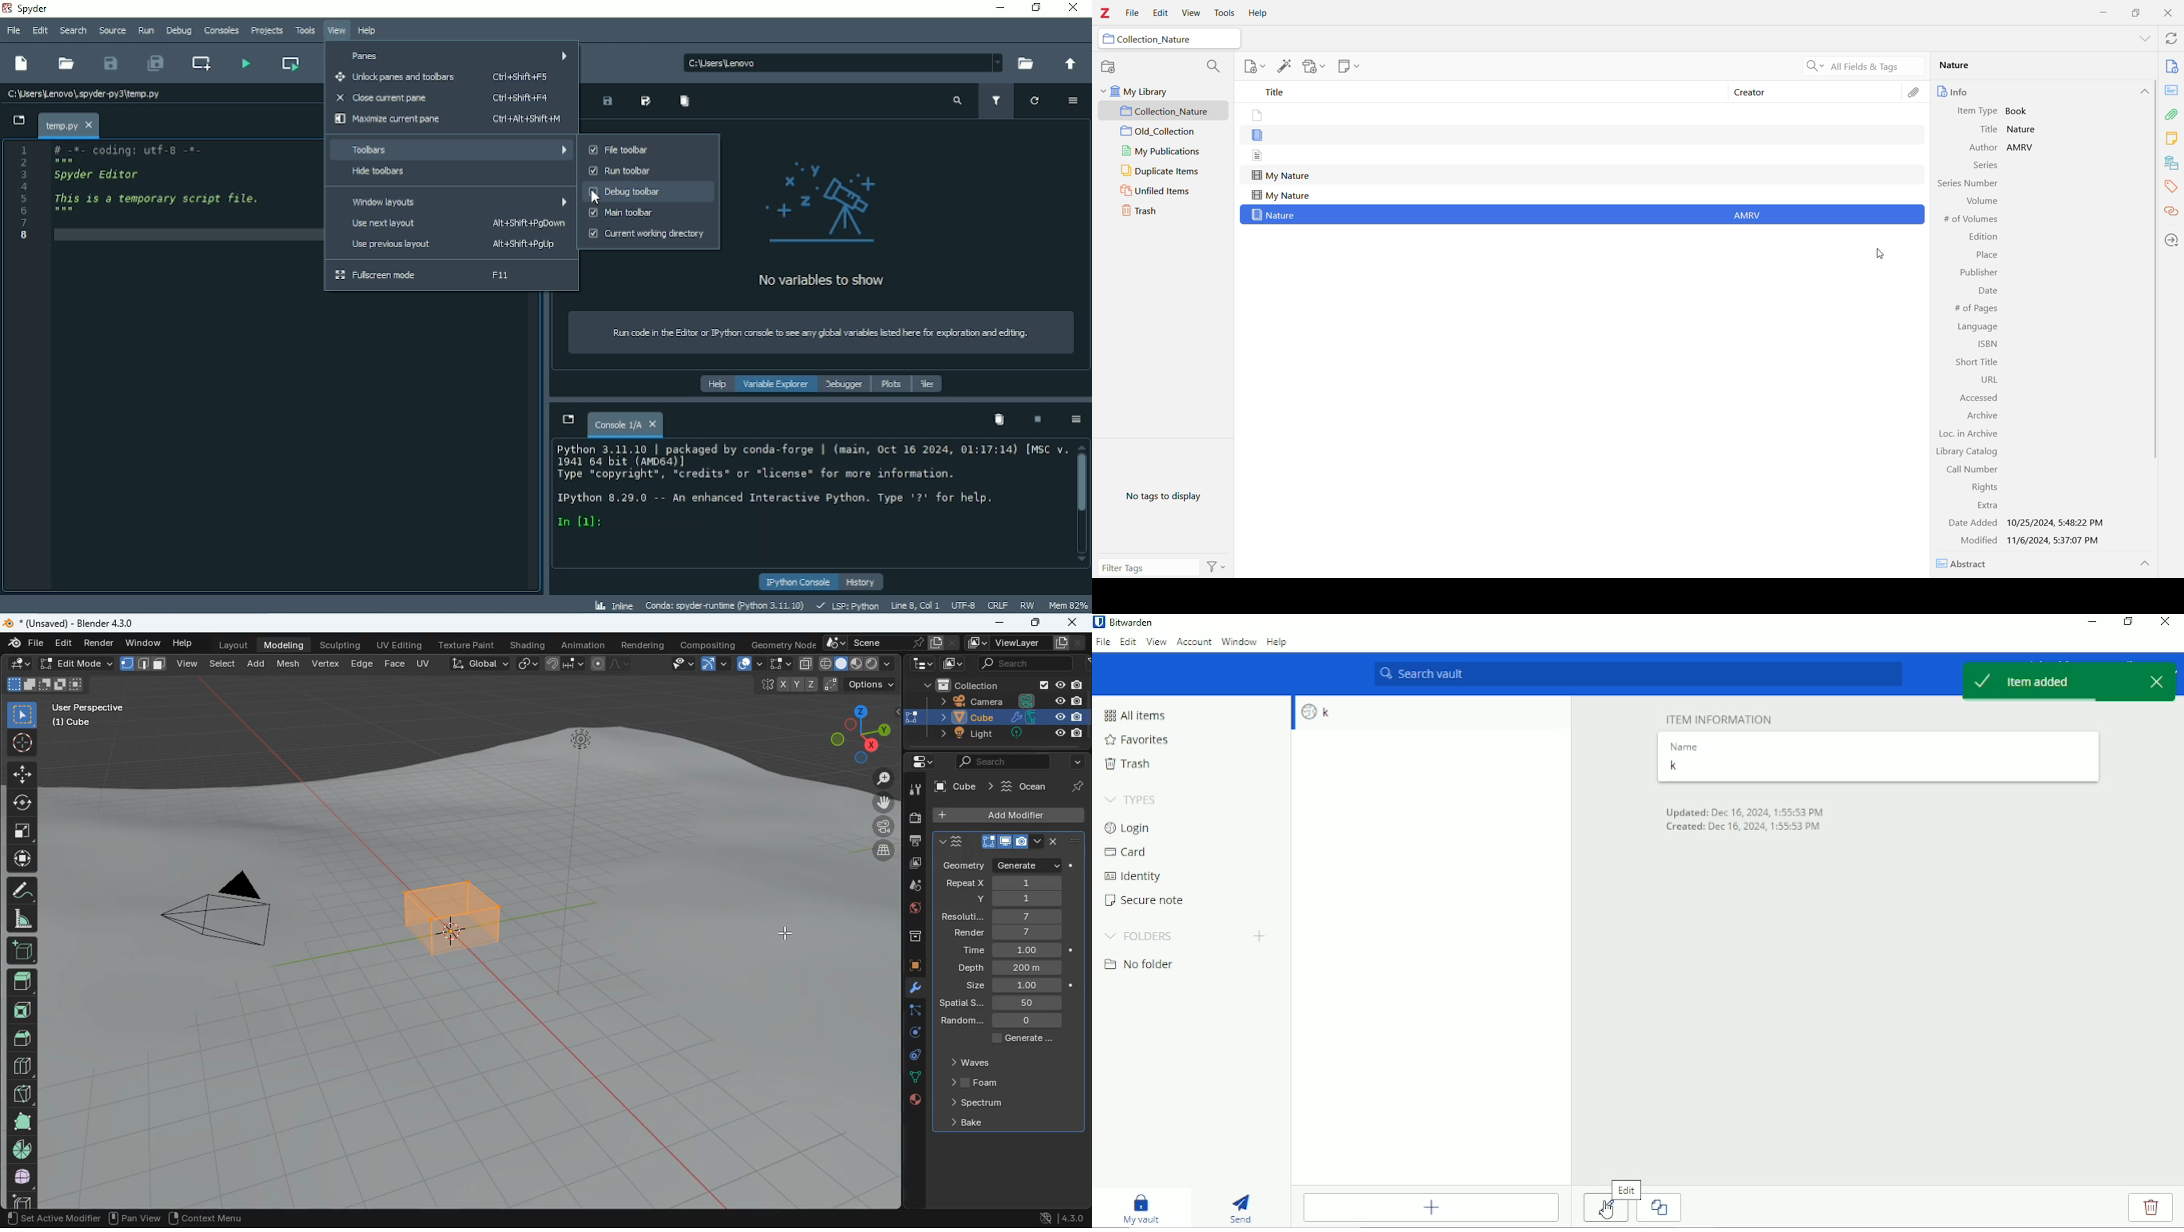 The image size is (2184, 1232). Describe the element at coordinates (21, 1011) in the screenshot. I see `front` at that location.